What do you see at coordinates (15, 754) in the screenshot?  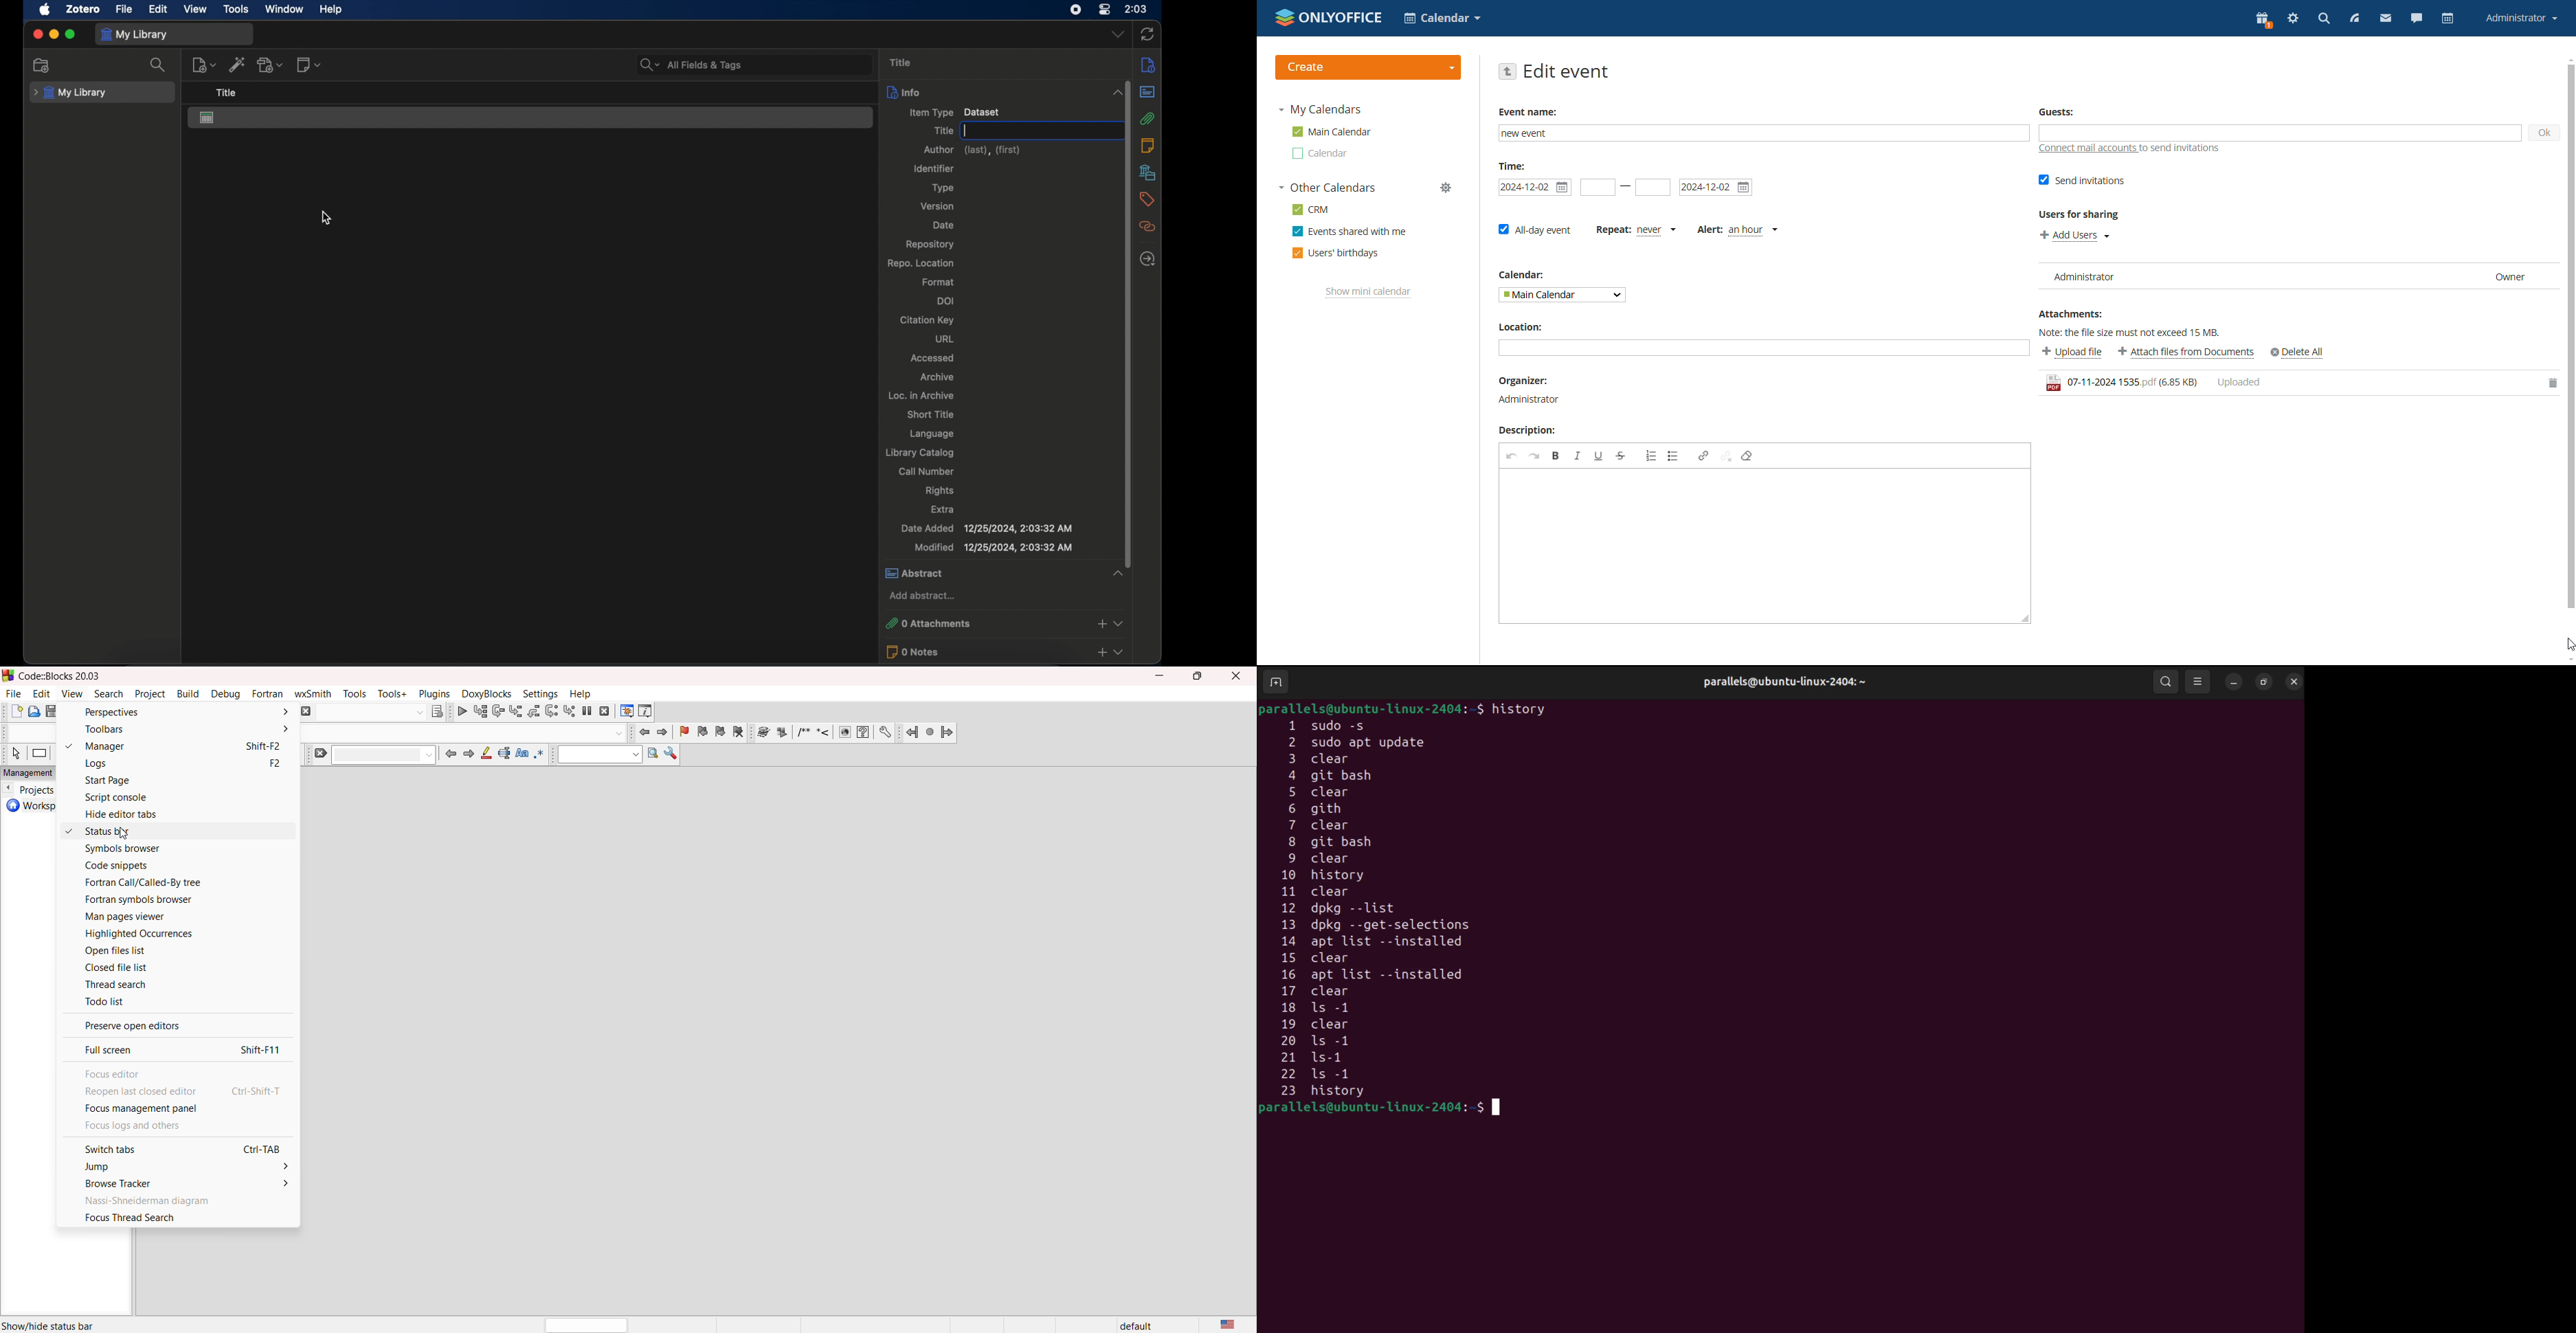 I see `select` at bounding box center [15, 754].